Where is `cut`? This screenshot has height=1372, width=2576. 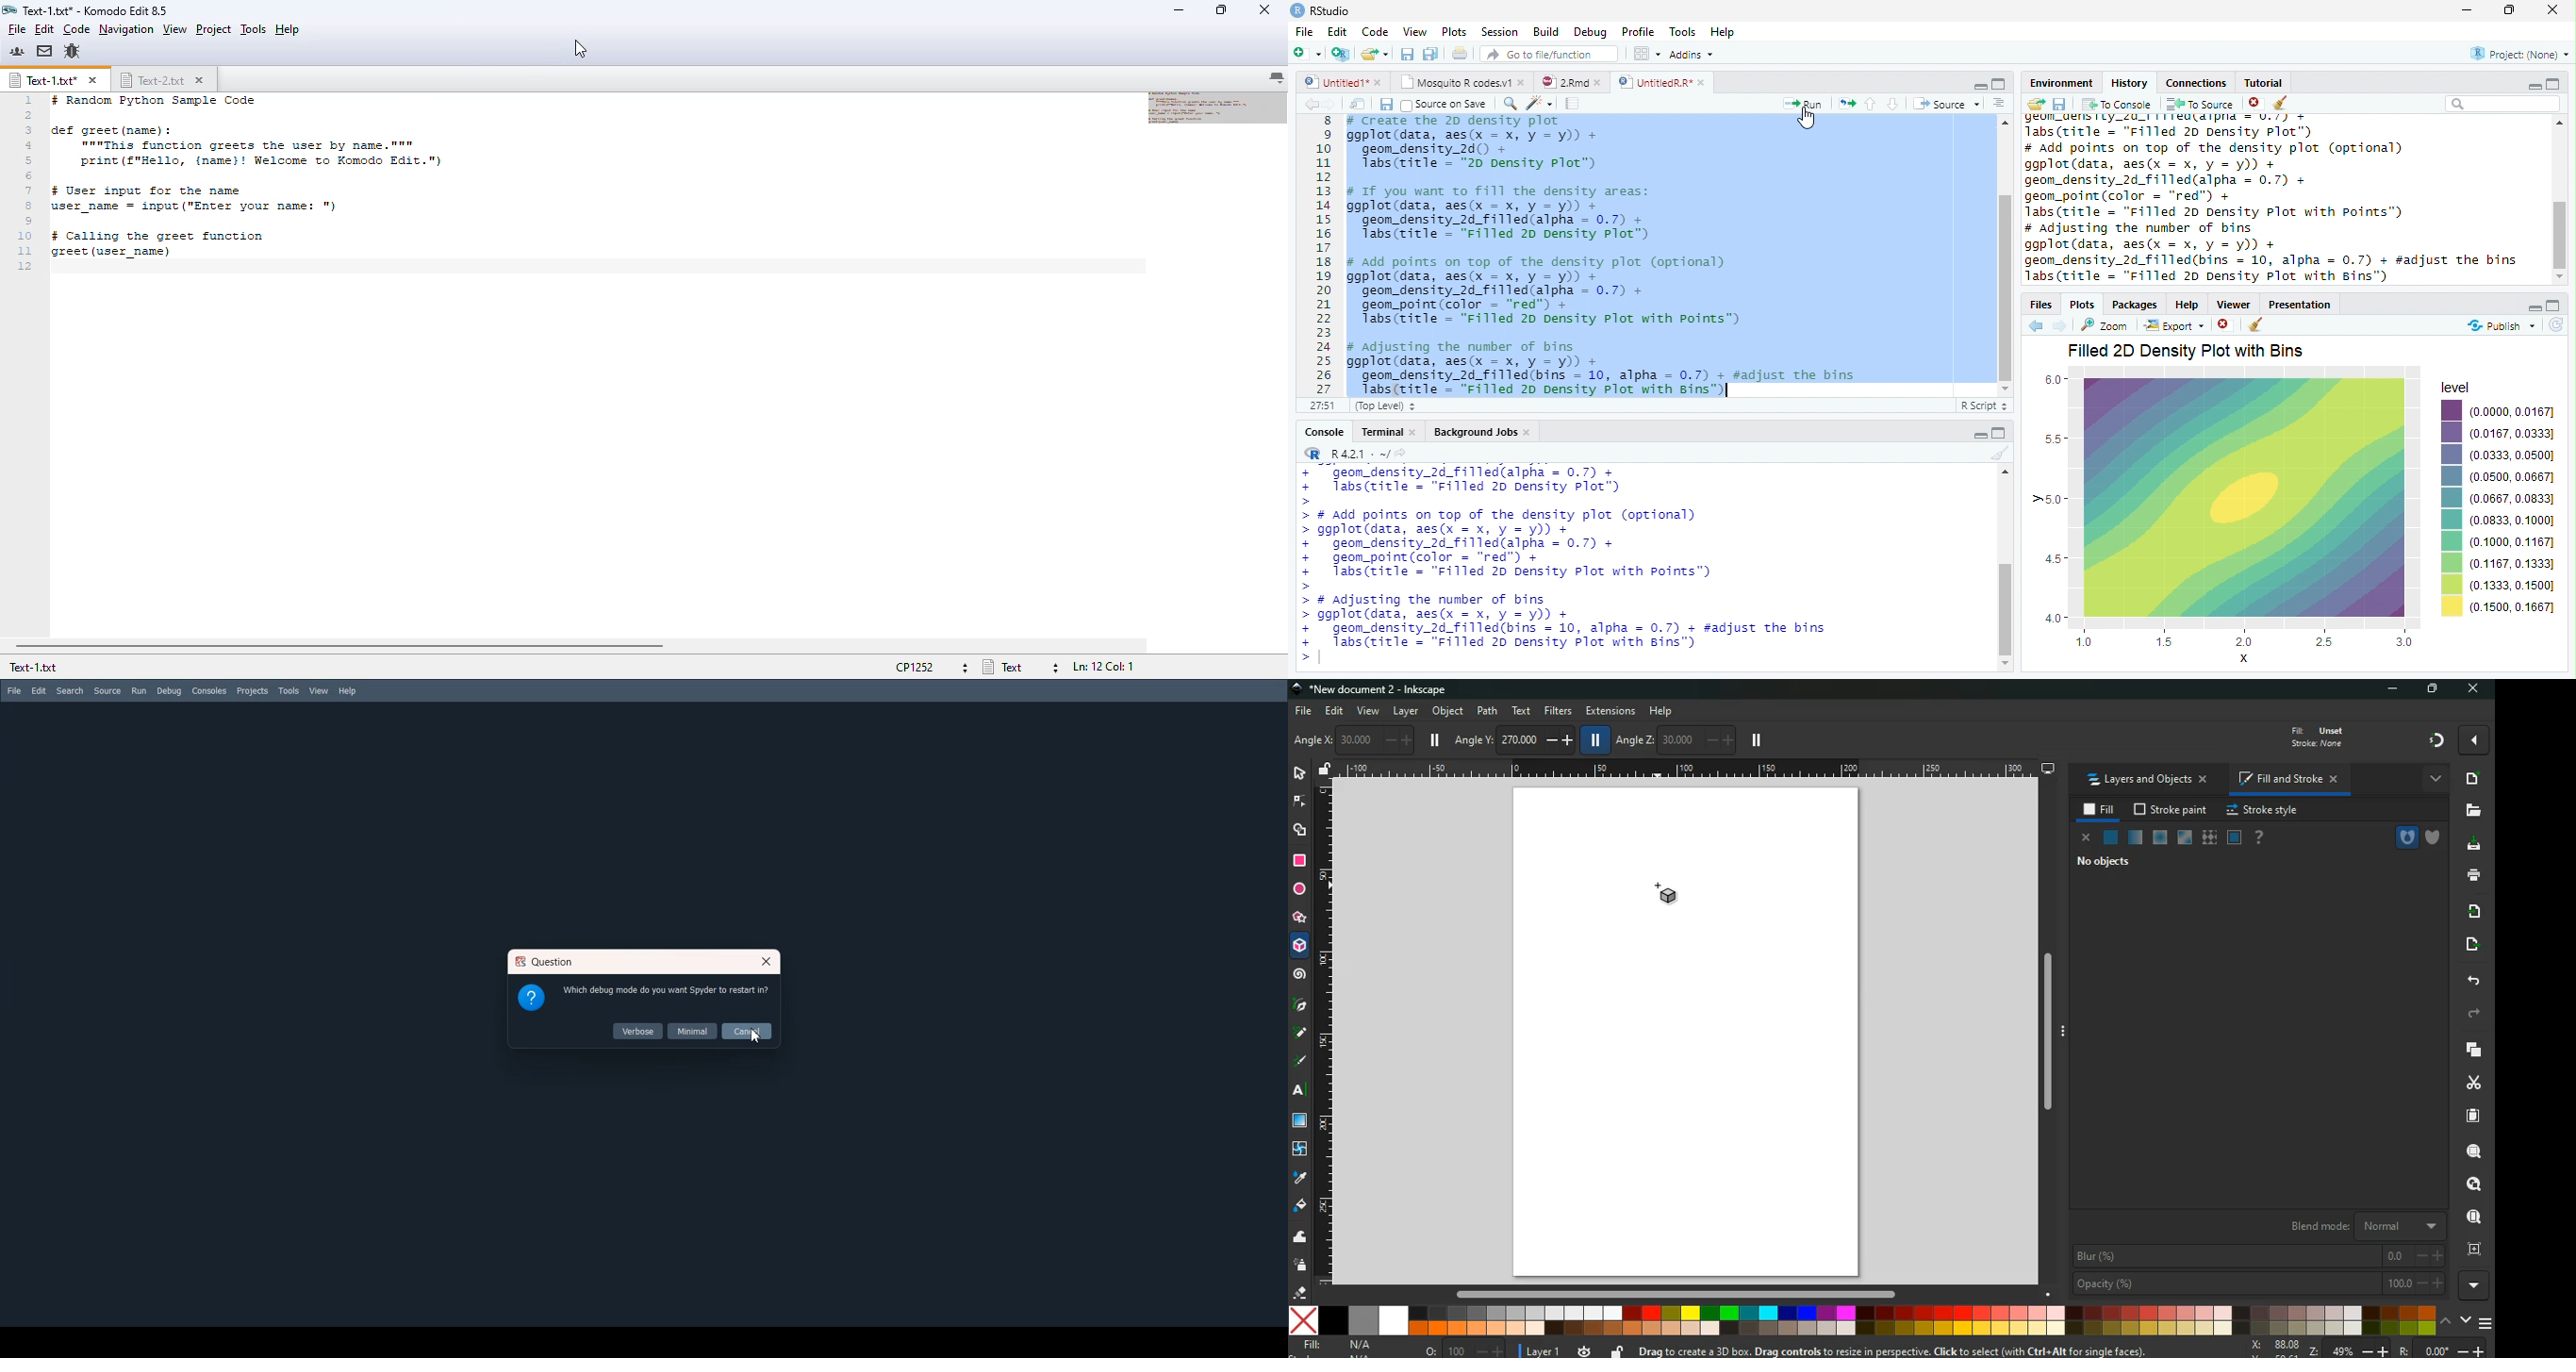 cut is located at coordinates (2474, 1082).